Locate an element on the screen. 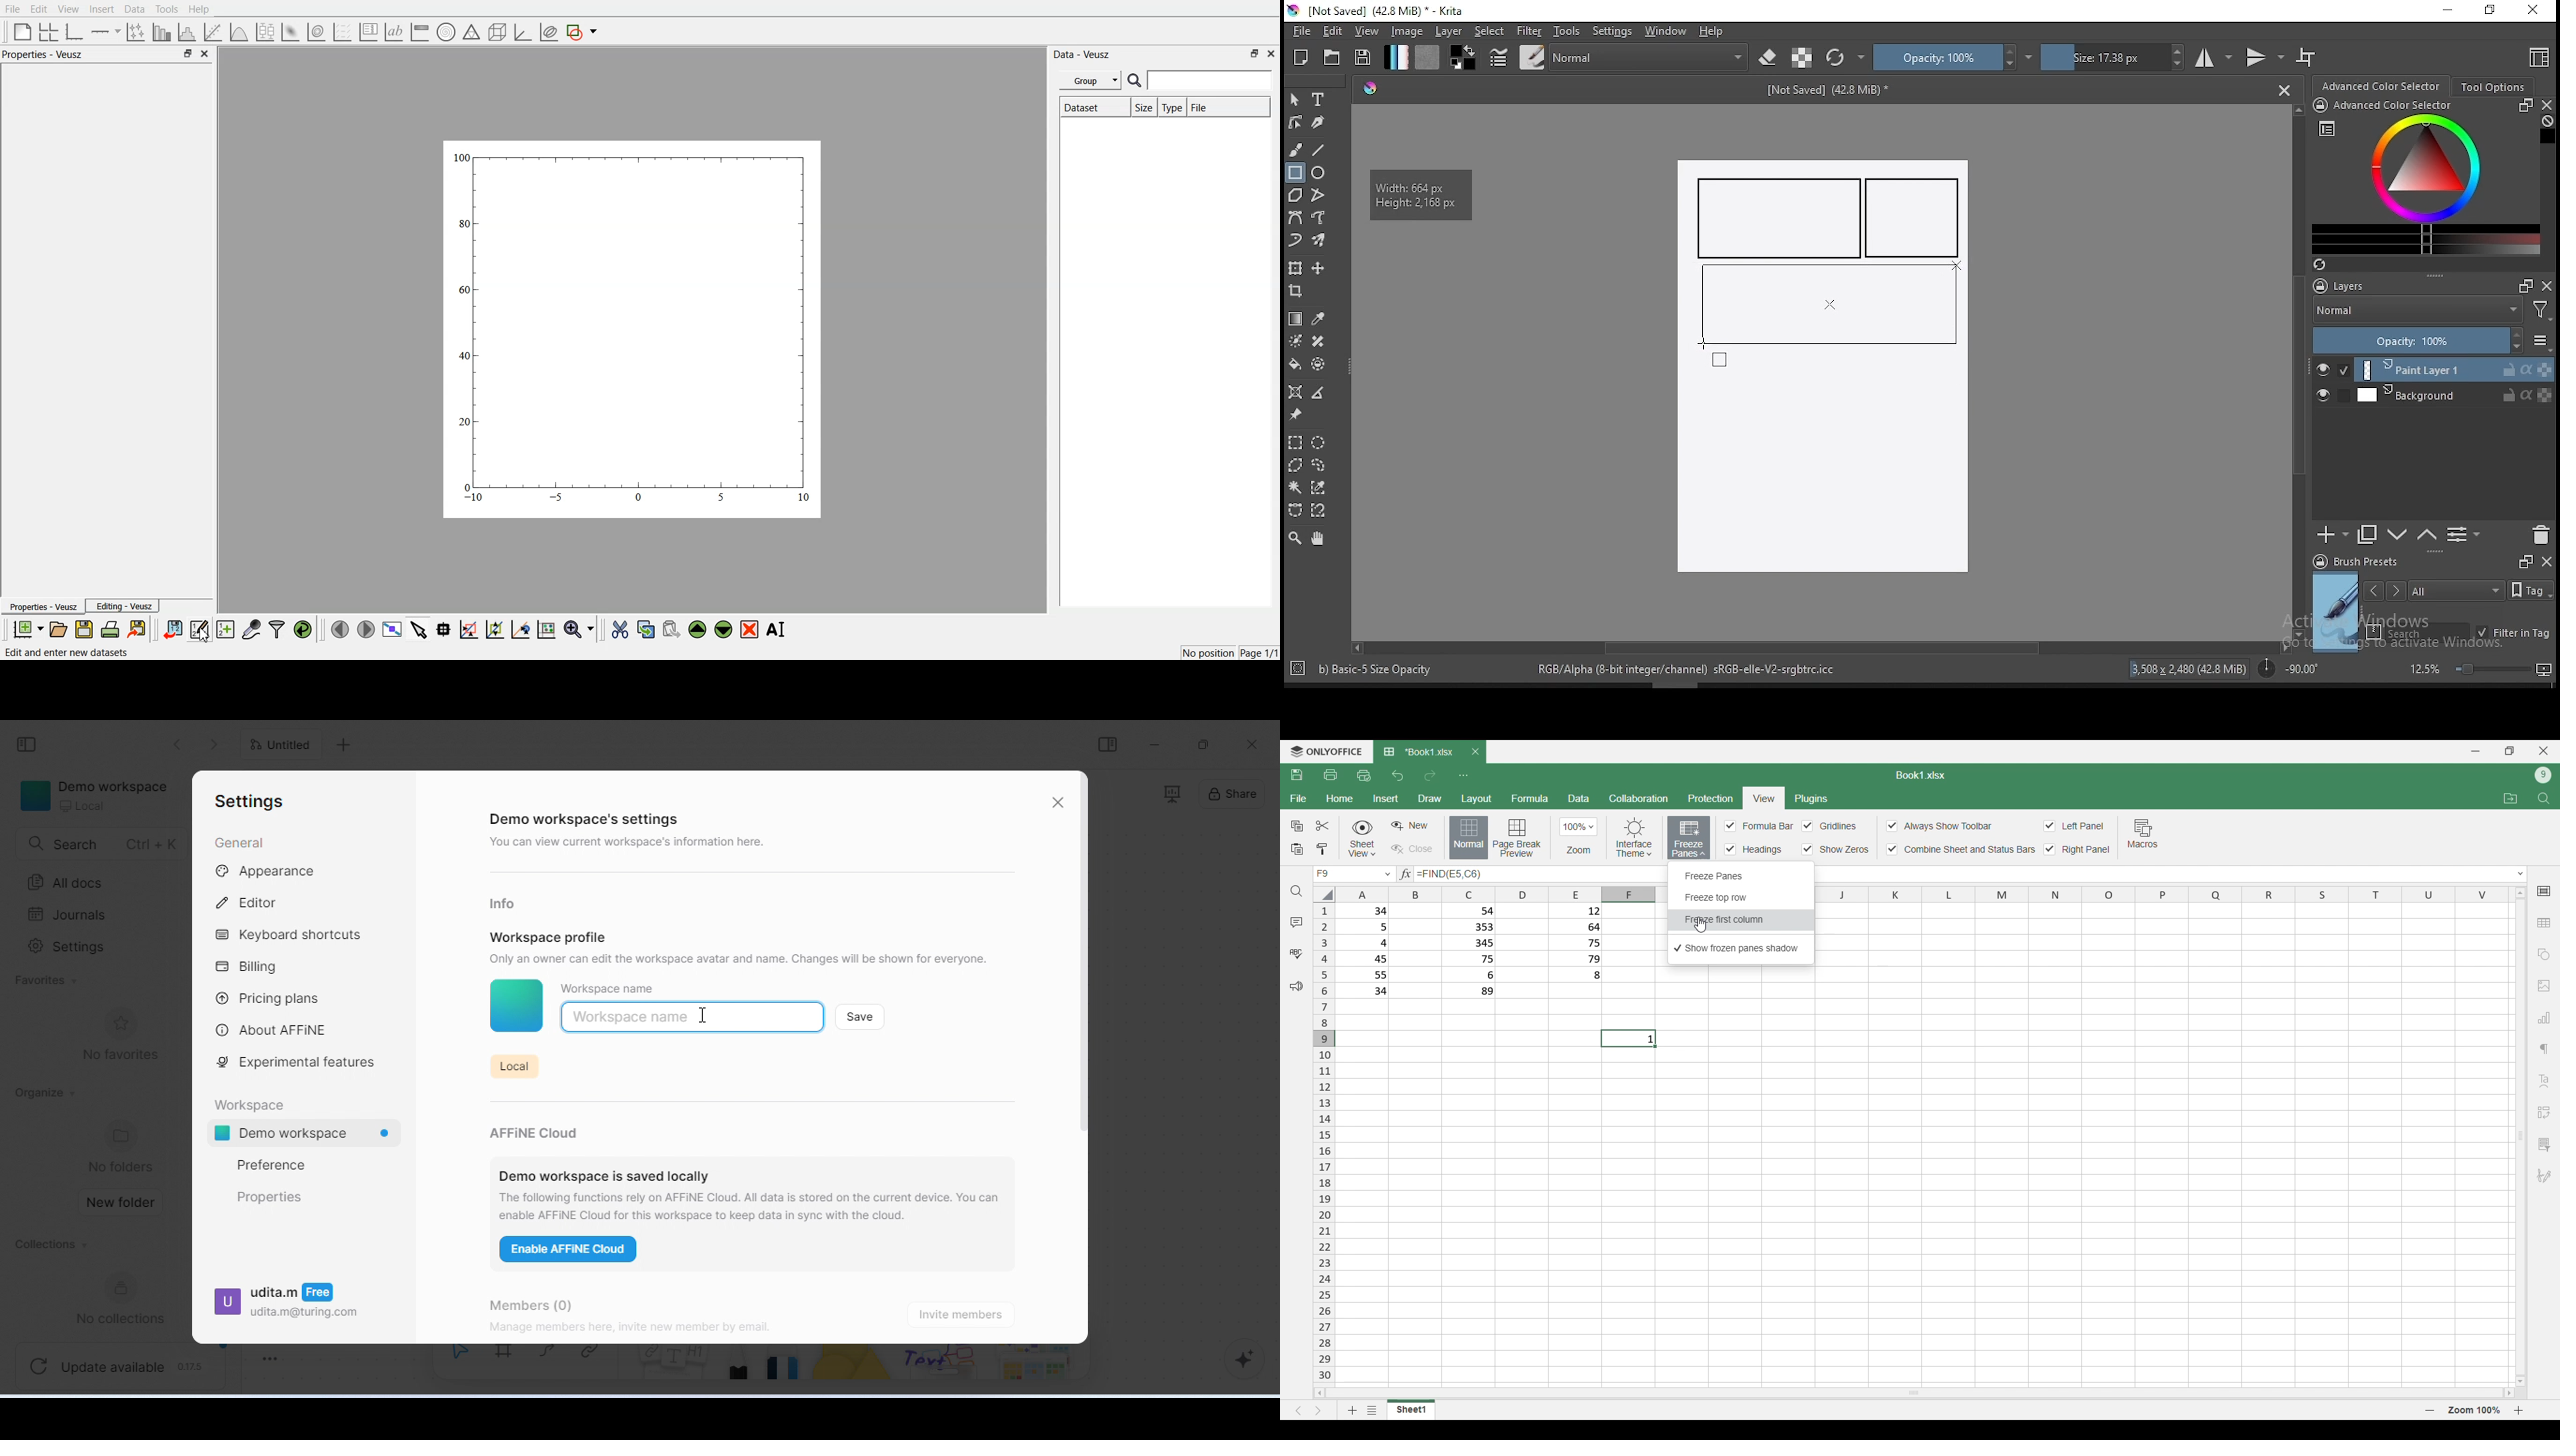 The height and width of the screenshot is (1456, 2576). input formula is located at coordinates (1408, 875).